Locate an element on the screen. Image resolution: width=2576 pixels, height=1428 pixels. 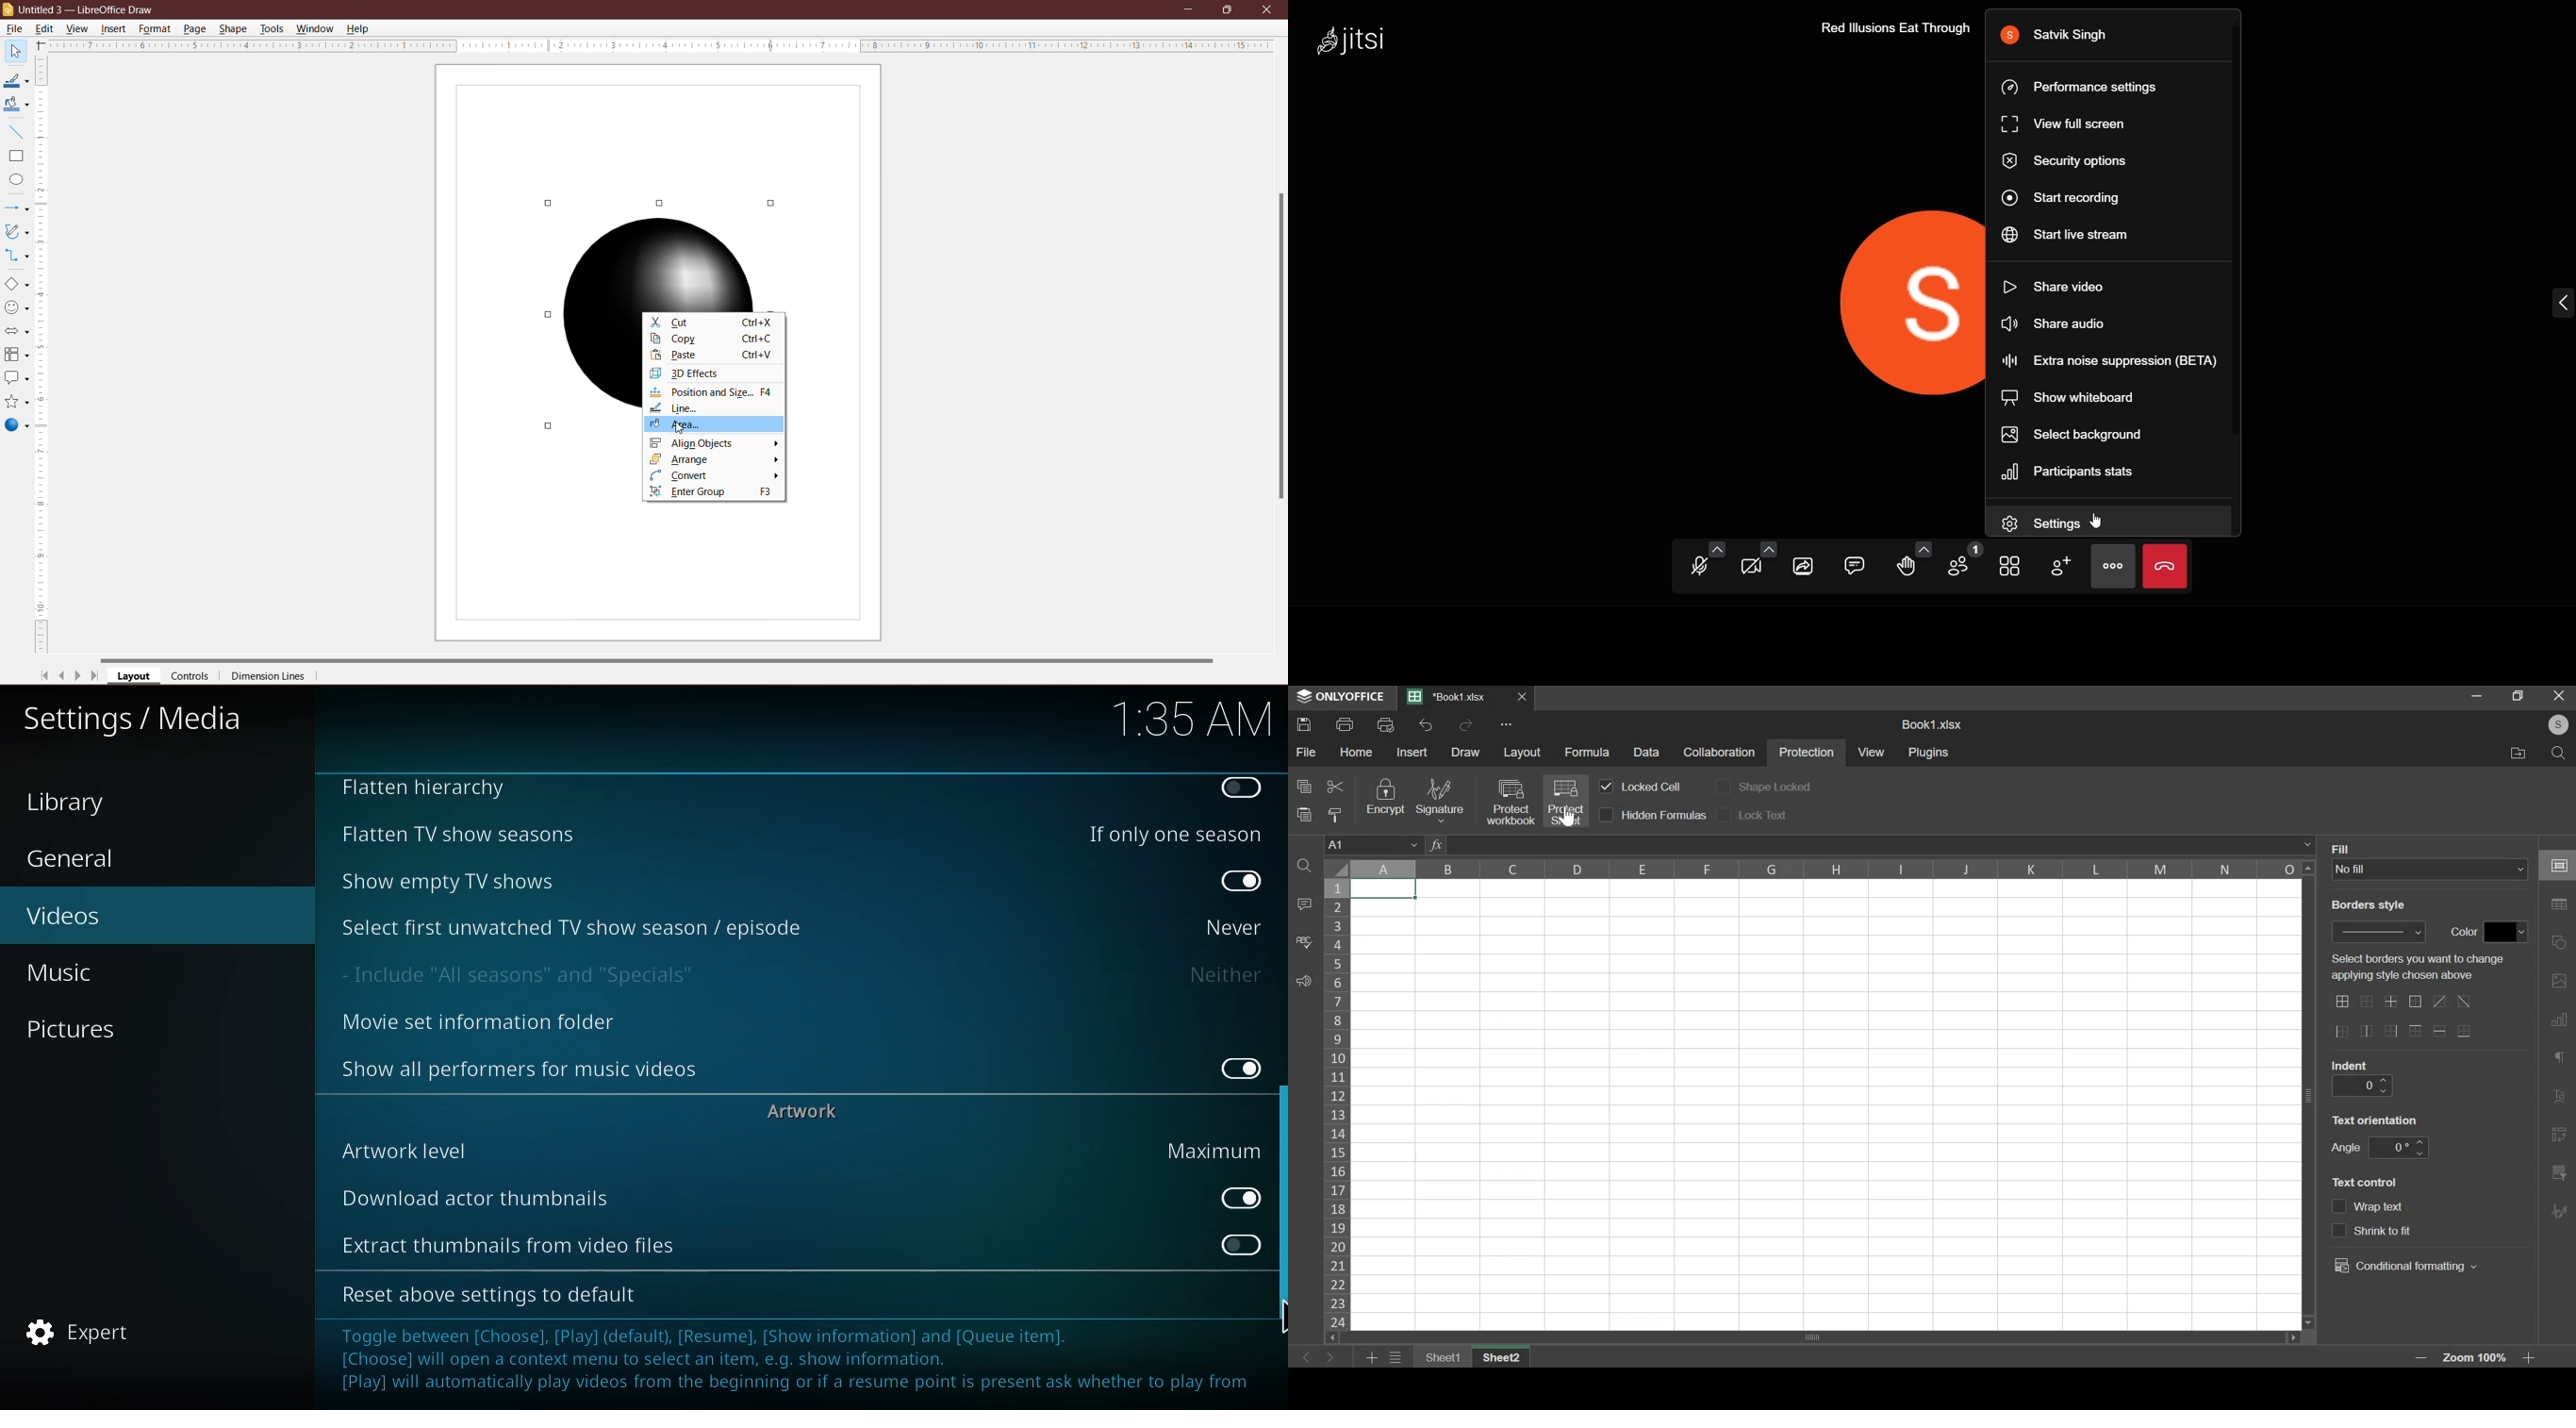
Insert is located at coordinates (114, 29).